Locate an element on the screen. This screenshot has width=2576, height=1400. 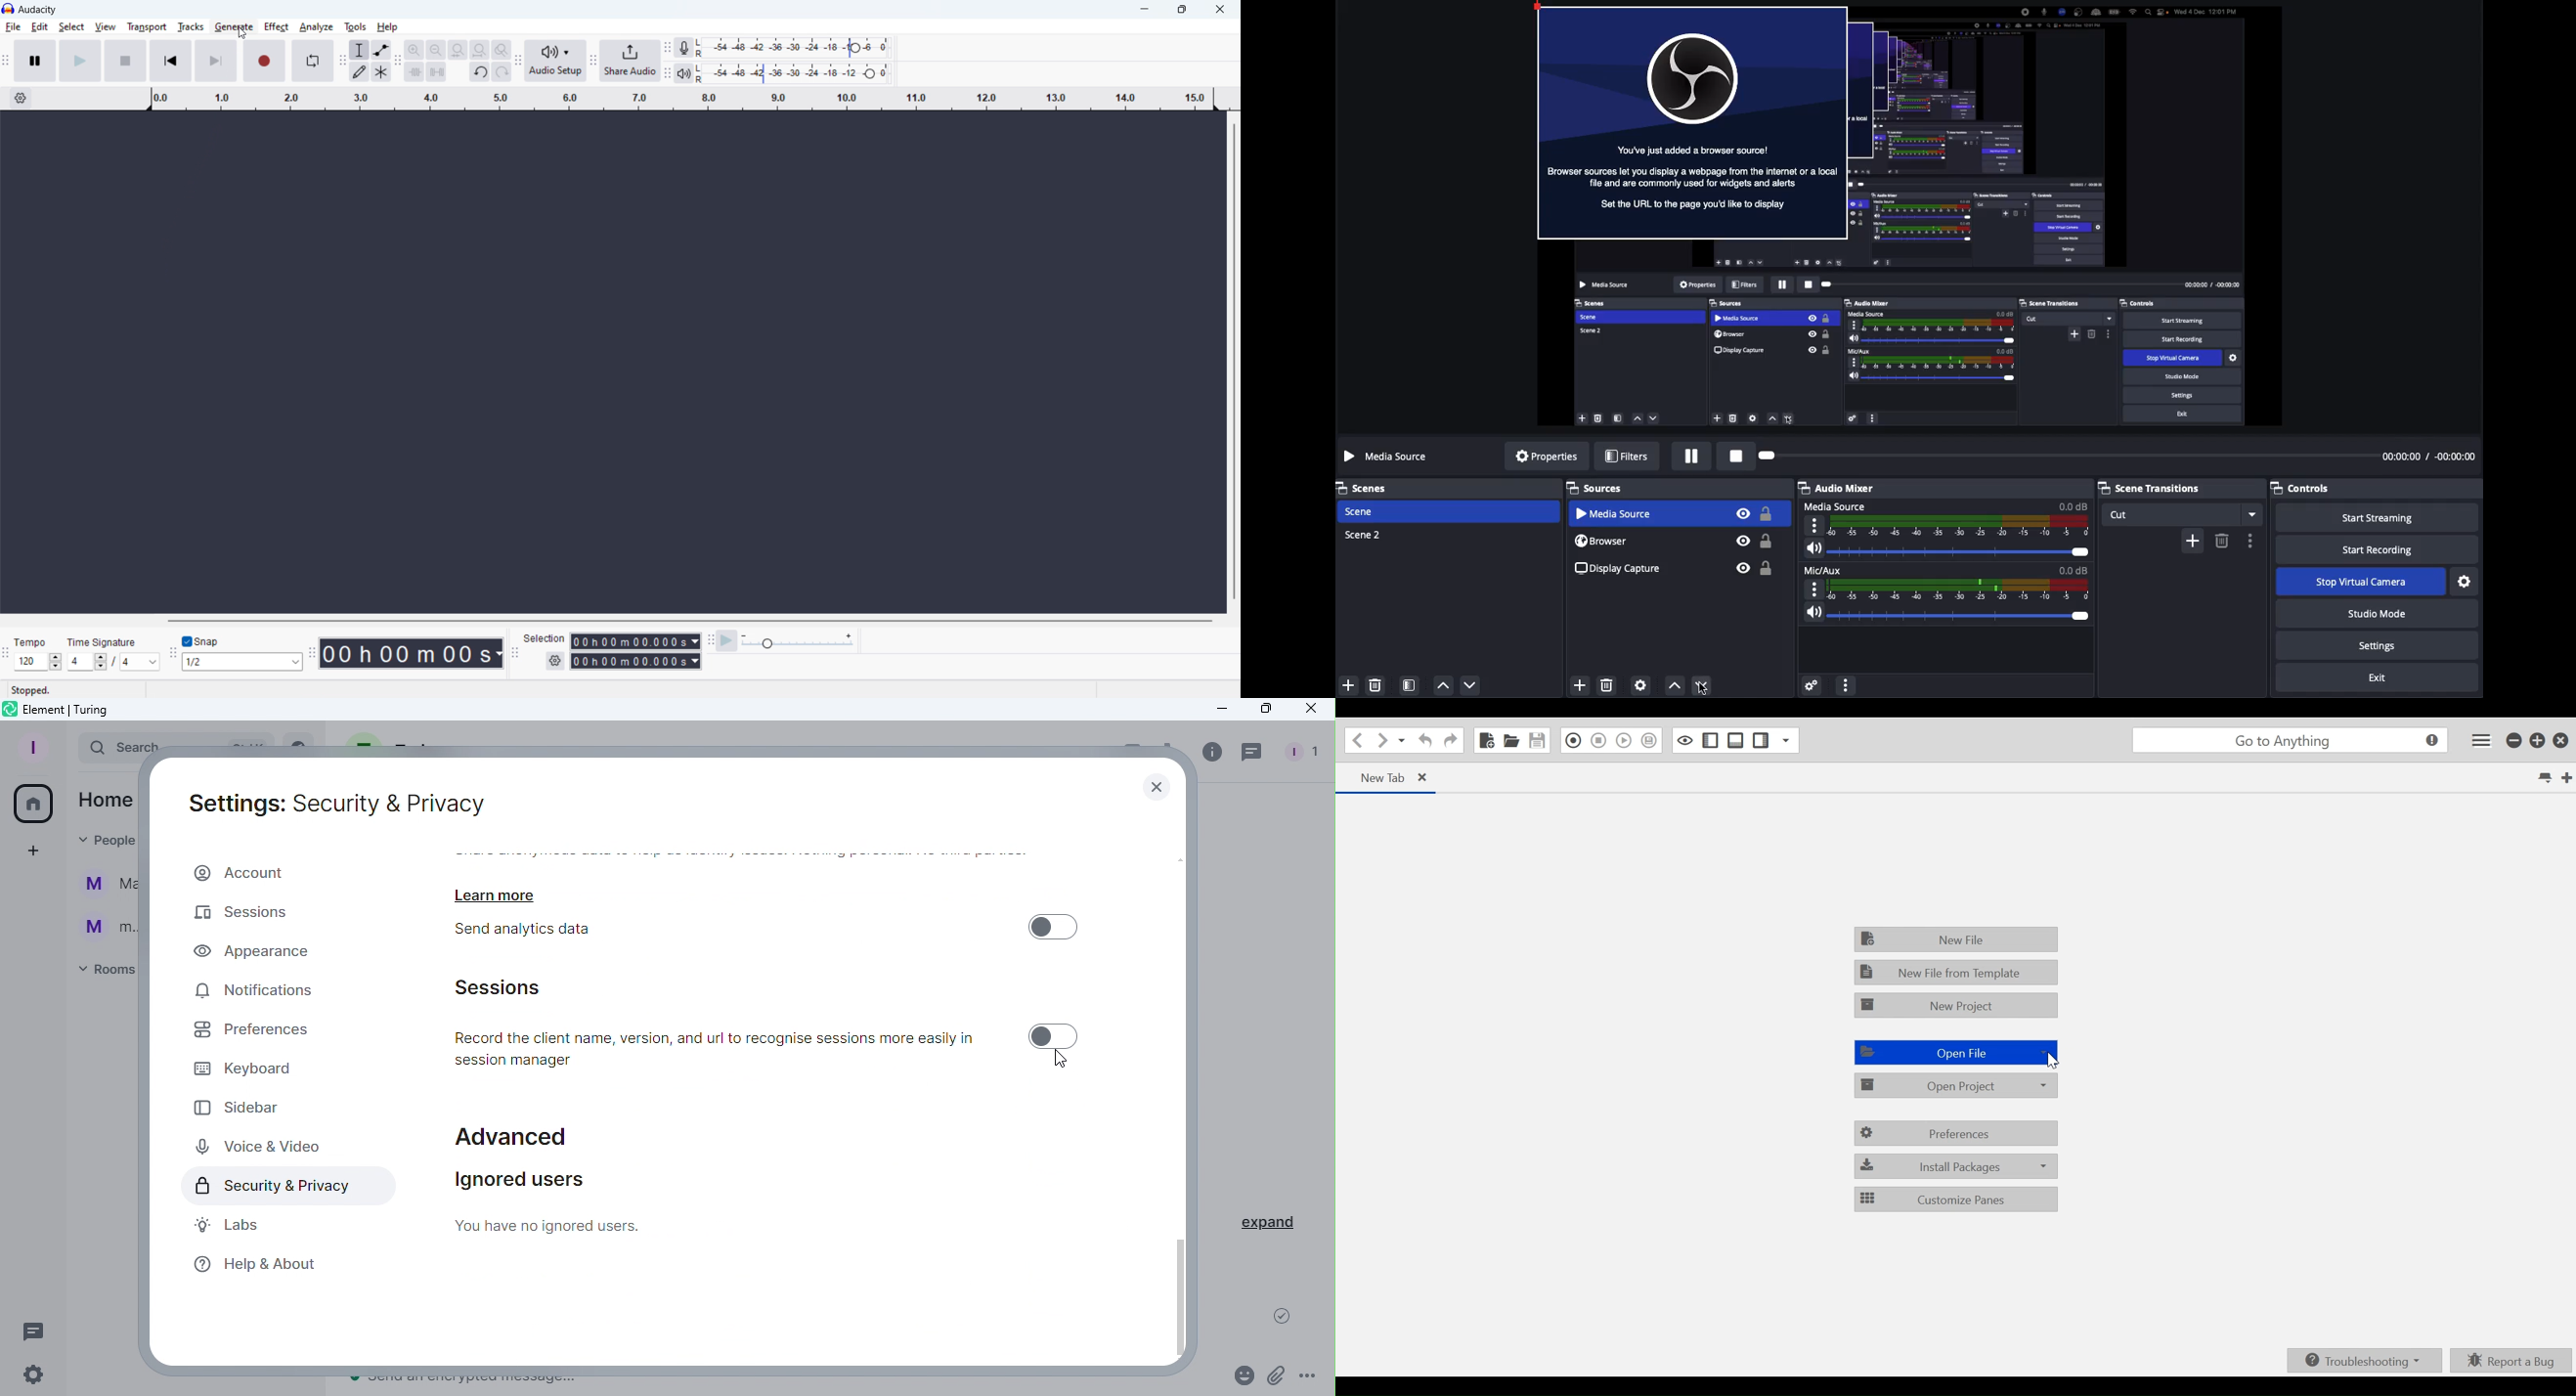
Start recording is located at coordinates (2378, 549).